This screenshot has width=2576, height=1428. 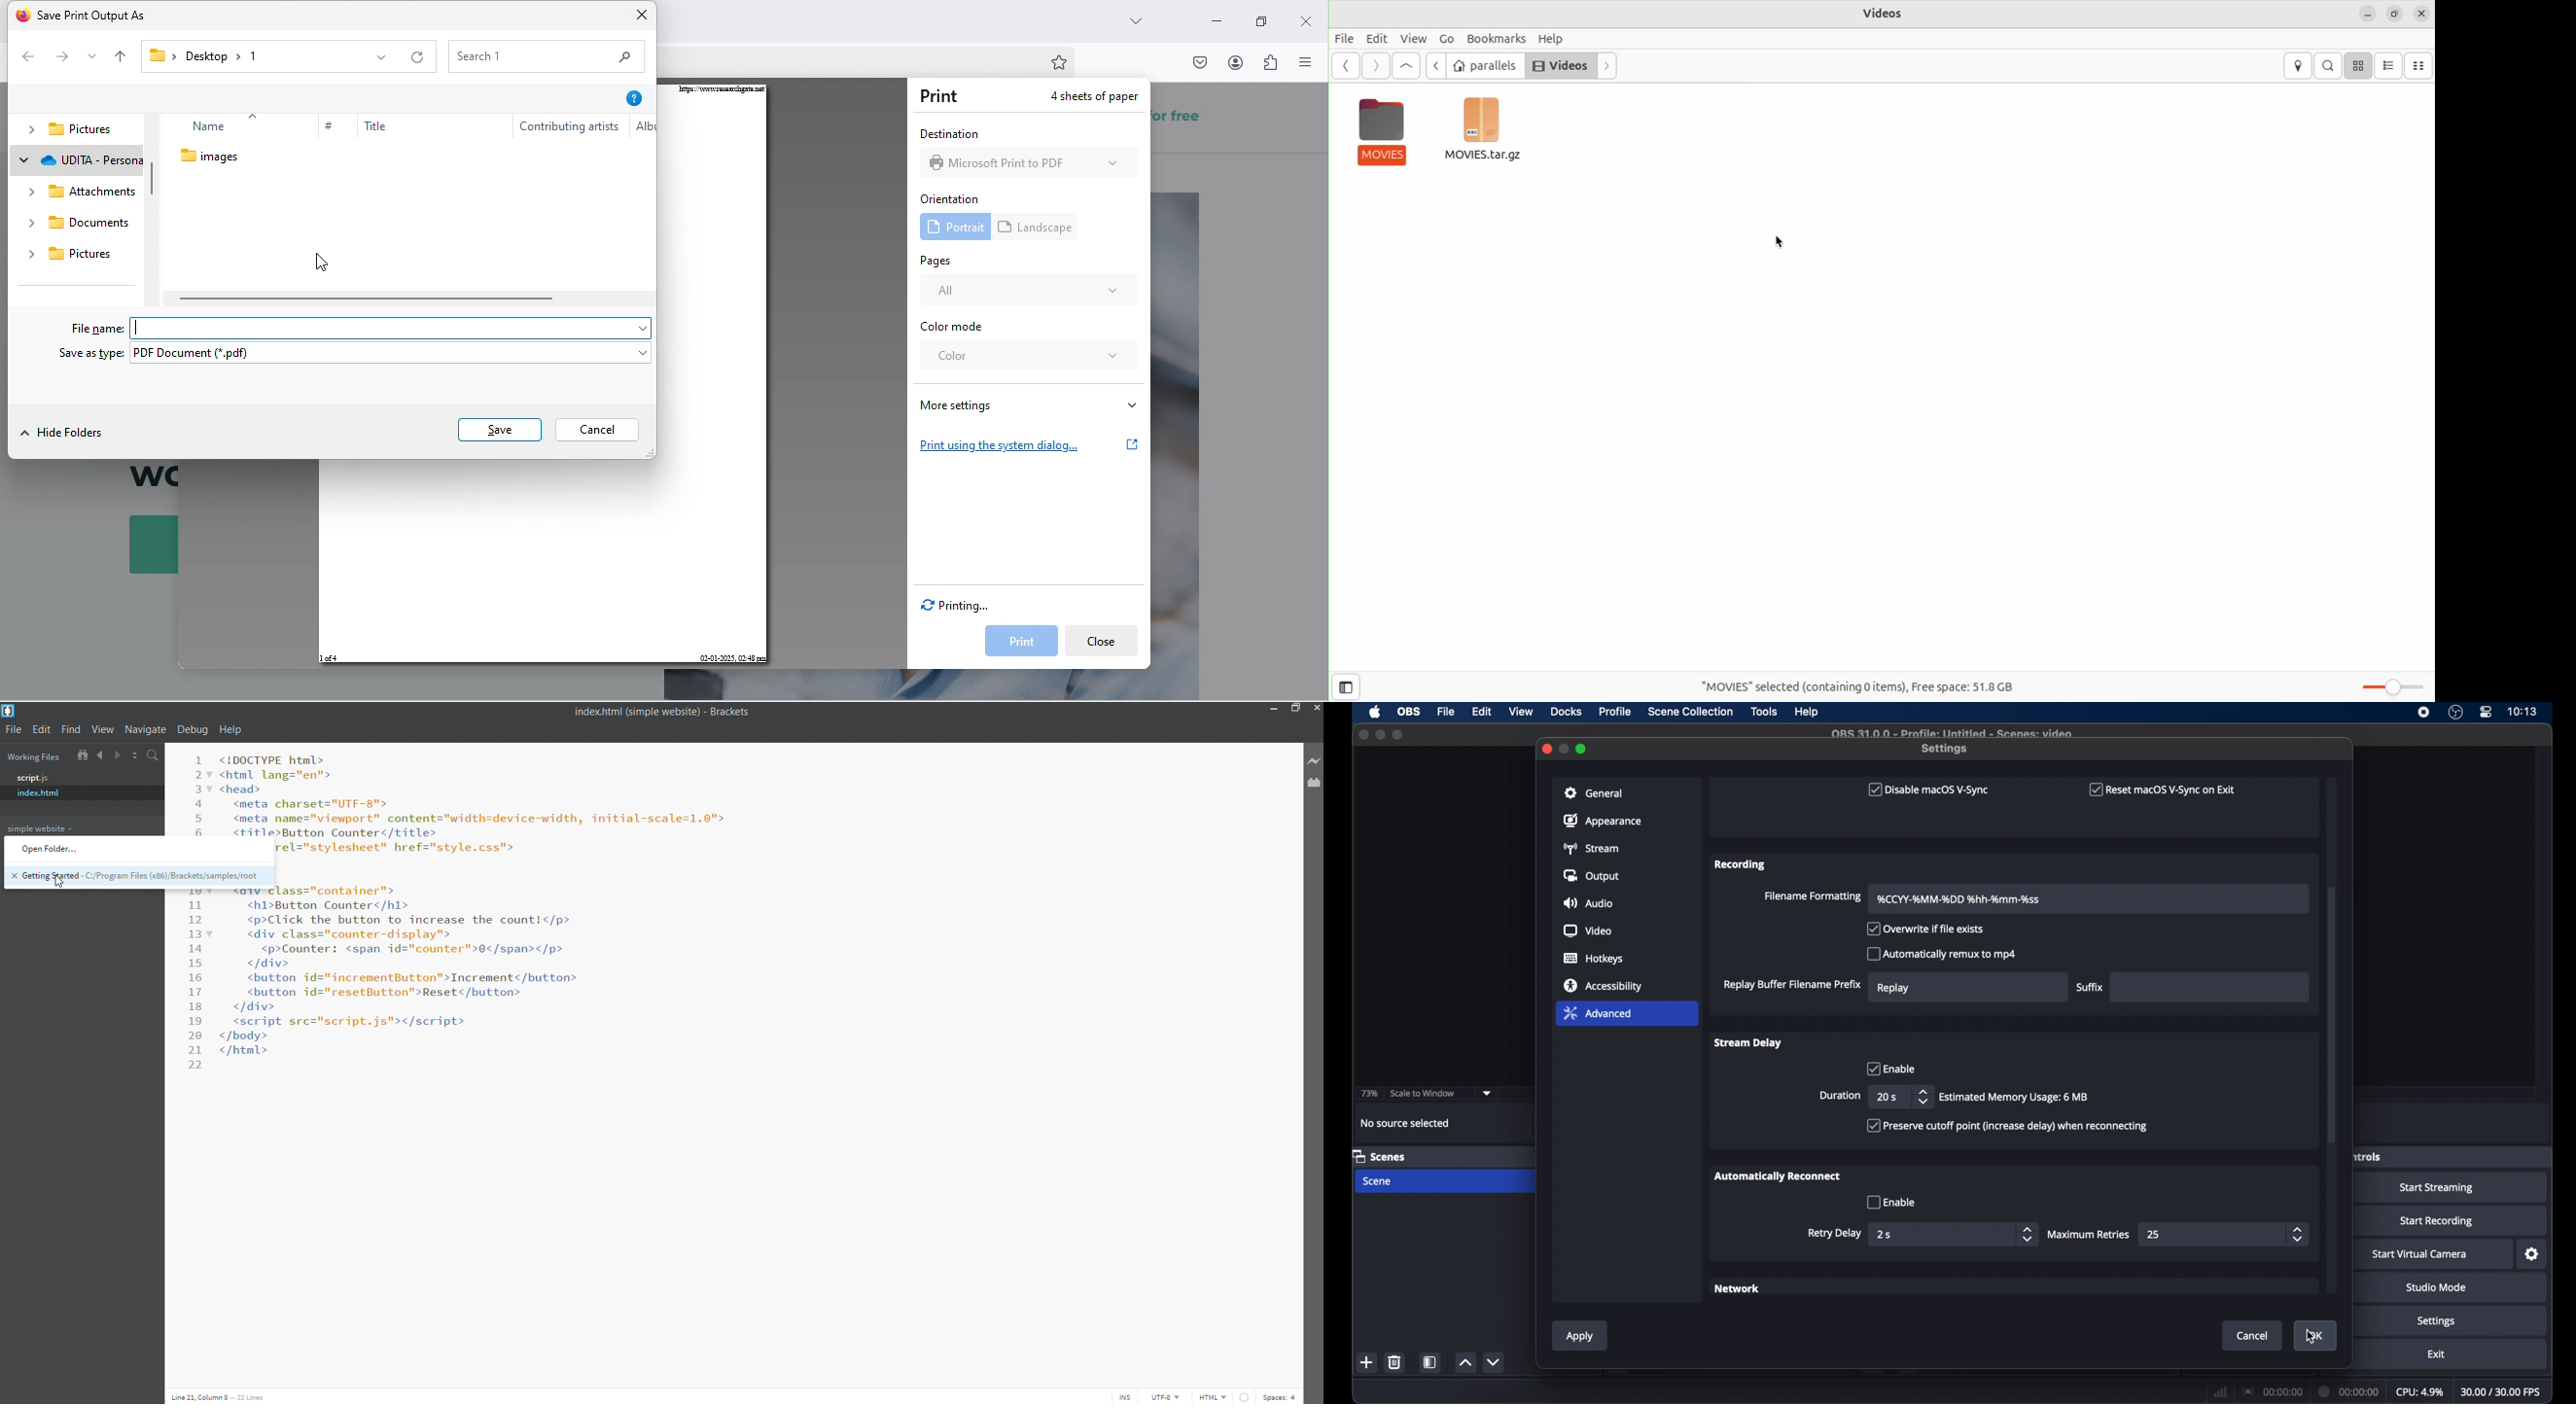 What do you see at coordinates (2534, 1255) in the screenshot?
I see `settings` at bounding box center [2534, 1255].